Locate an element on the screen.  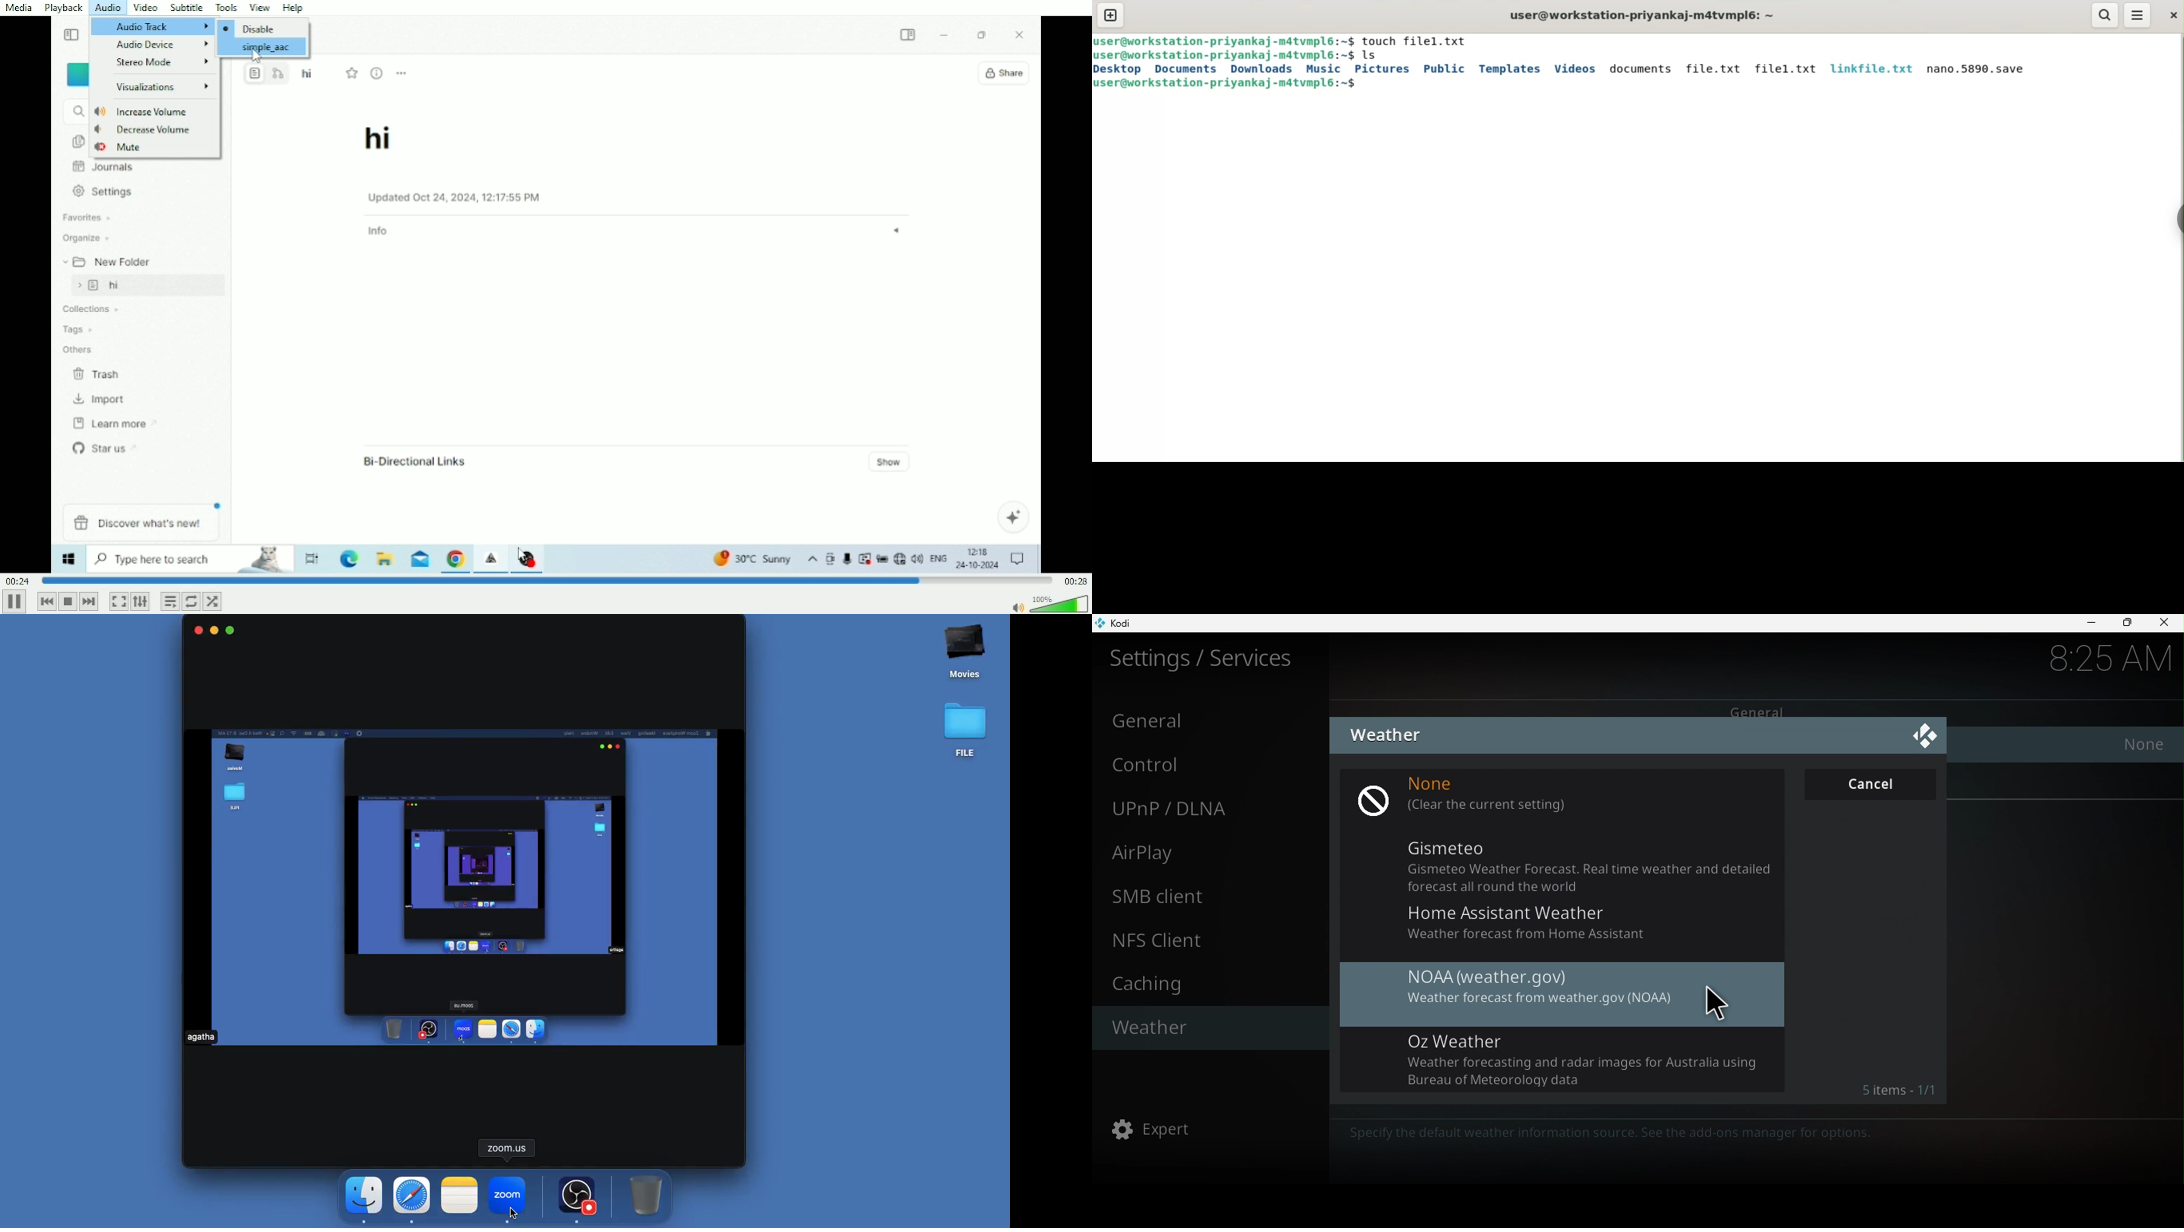
Stop playback is located at coordinates (67, 601).